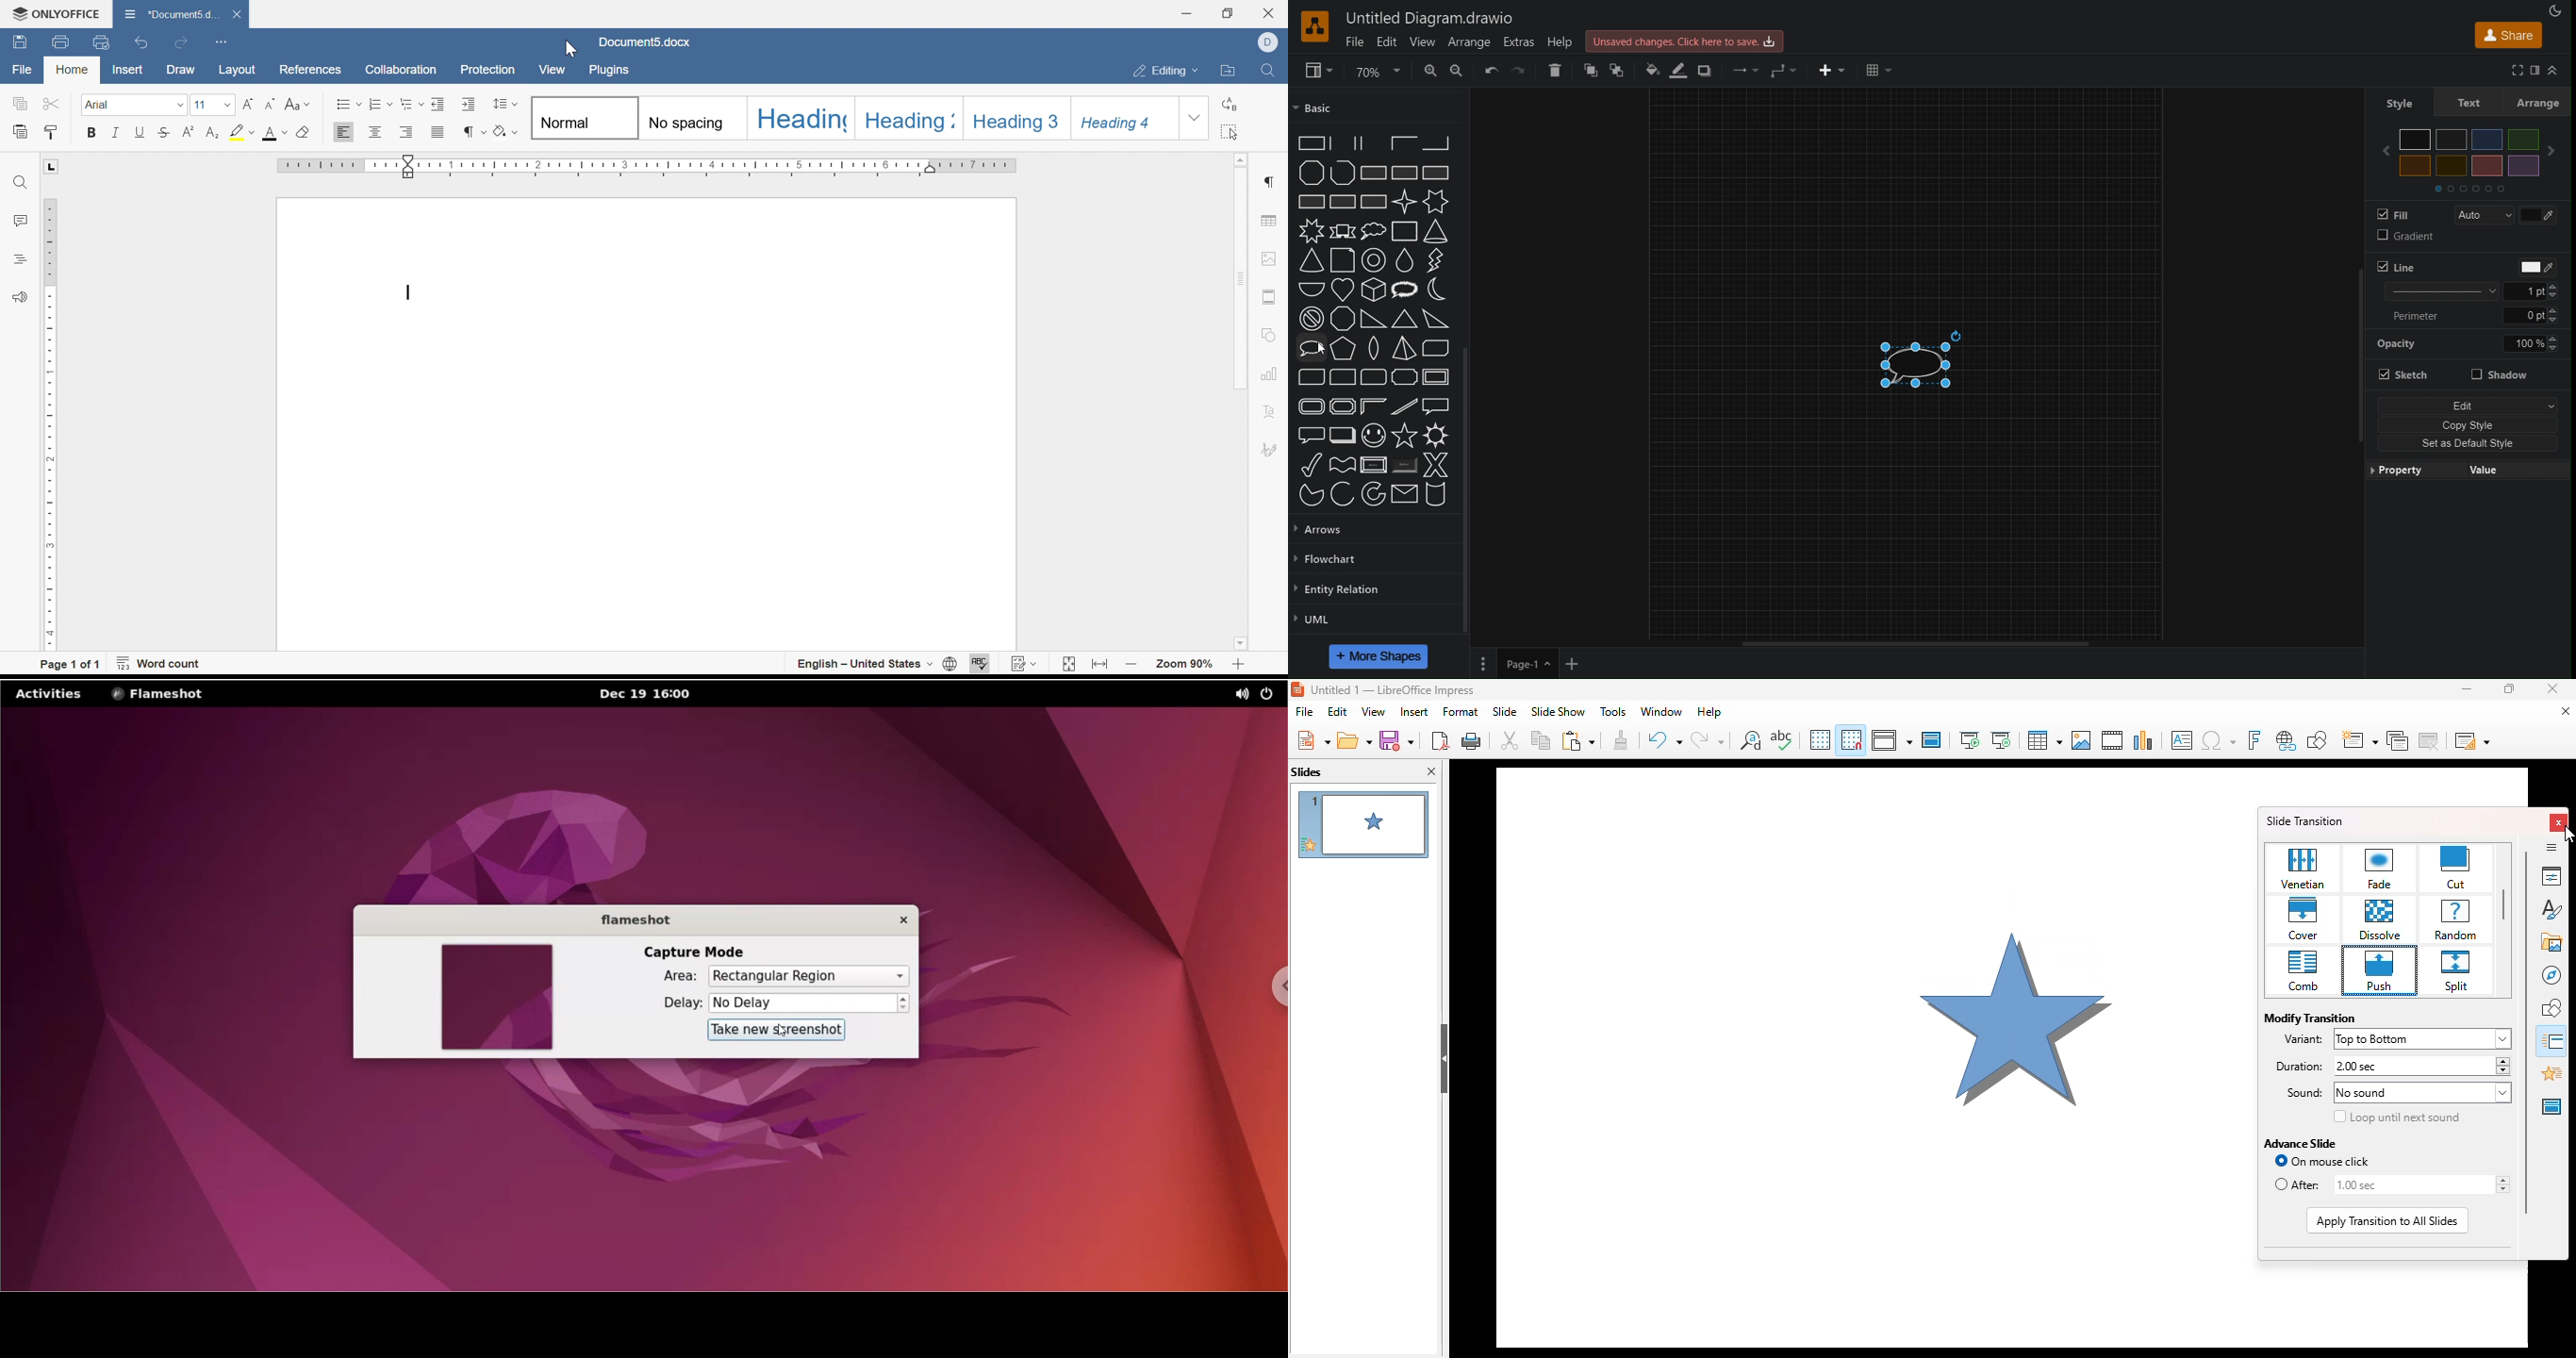  Describe the element at coordinates (1405, 231) in the screenshot. I see `Cloud Rectangle` at that location.